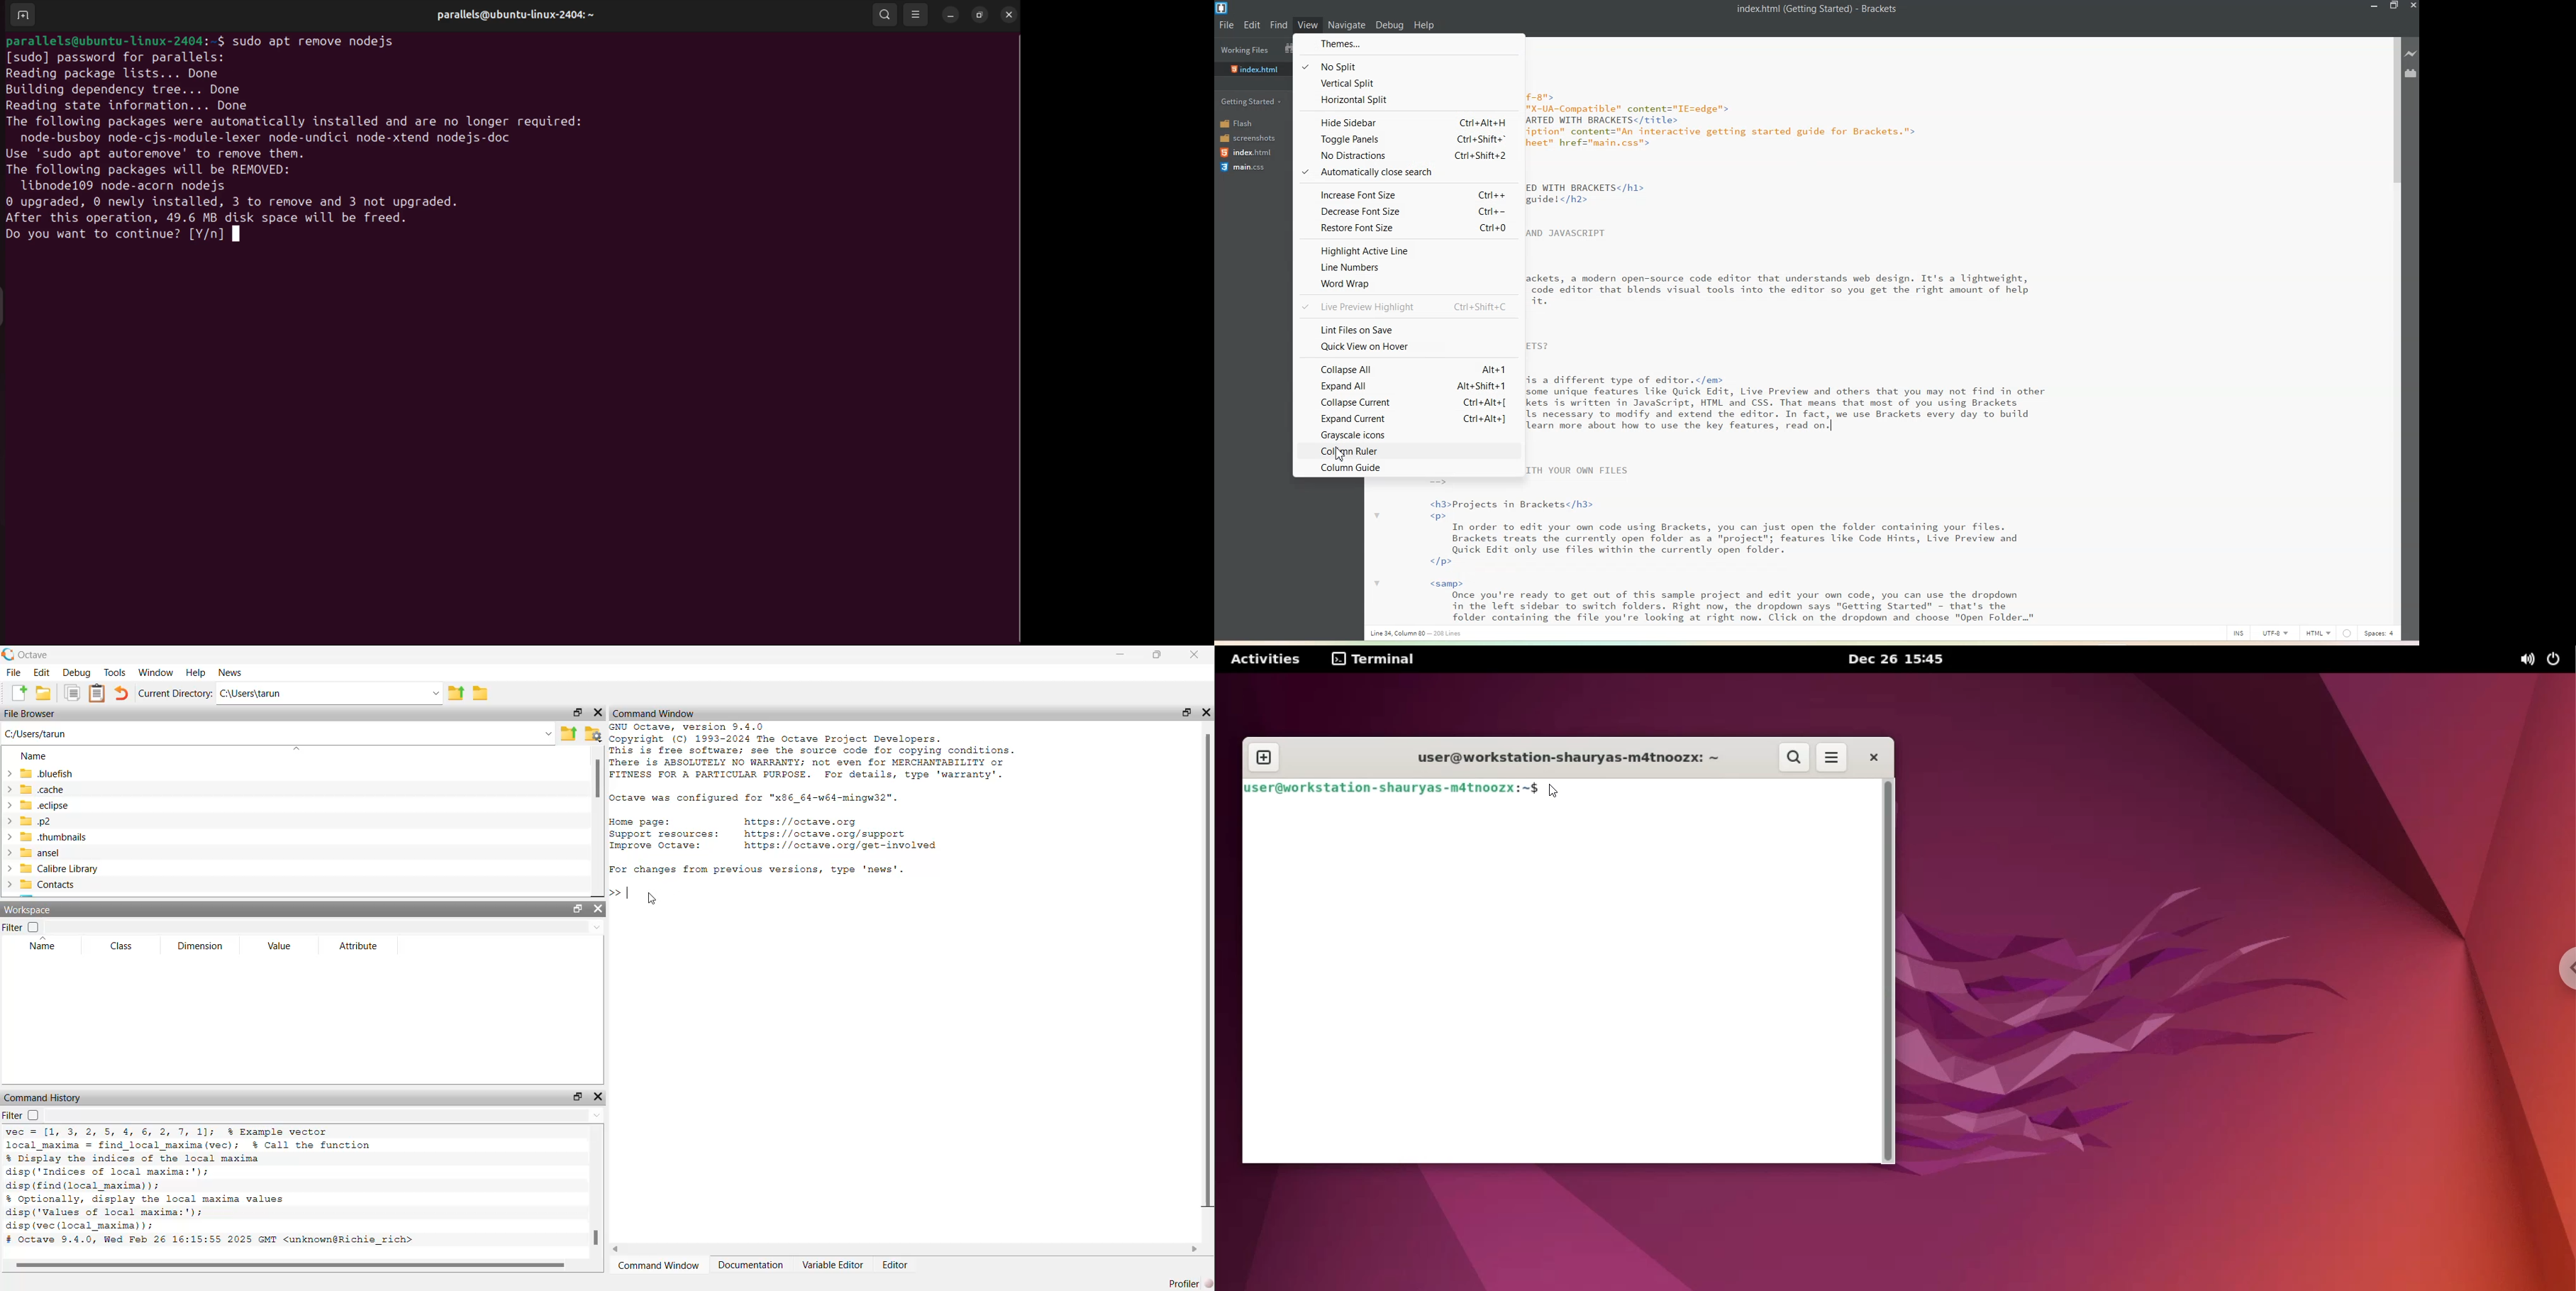  What do you see at coordinates (1008, 14) in the screenshot?
I see `close` at bounding box center [1008, 14].